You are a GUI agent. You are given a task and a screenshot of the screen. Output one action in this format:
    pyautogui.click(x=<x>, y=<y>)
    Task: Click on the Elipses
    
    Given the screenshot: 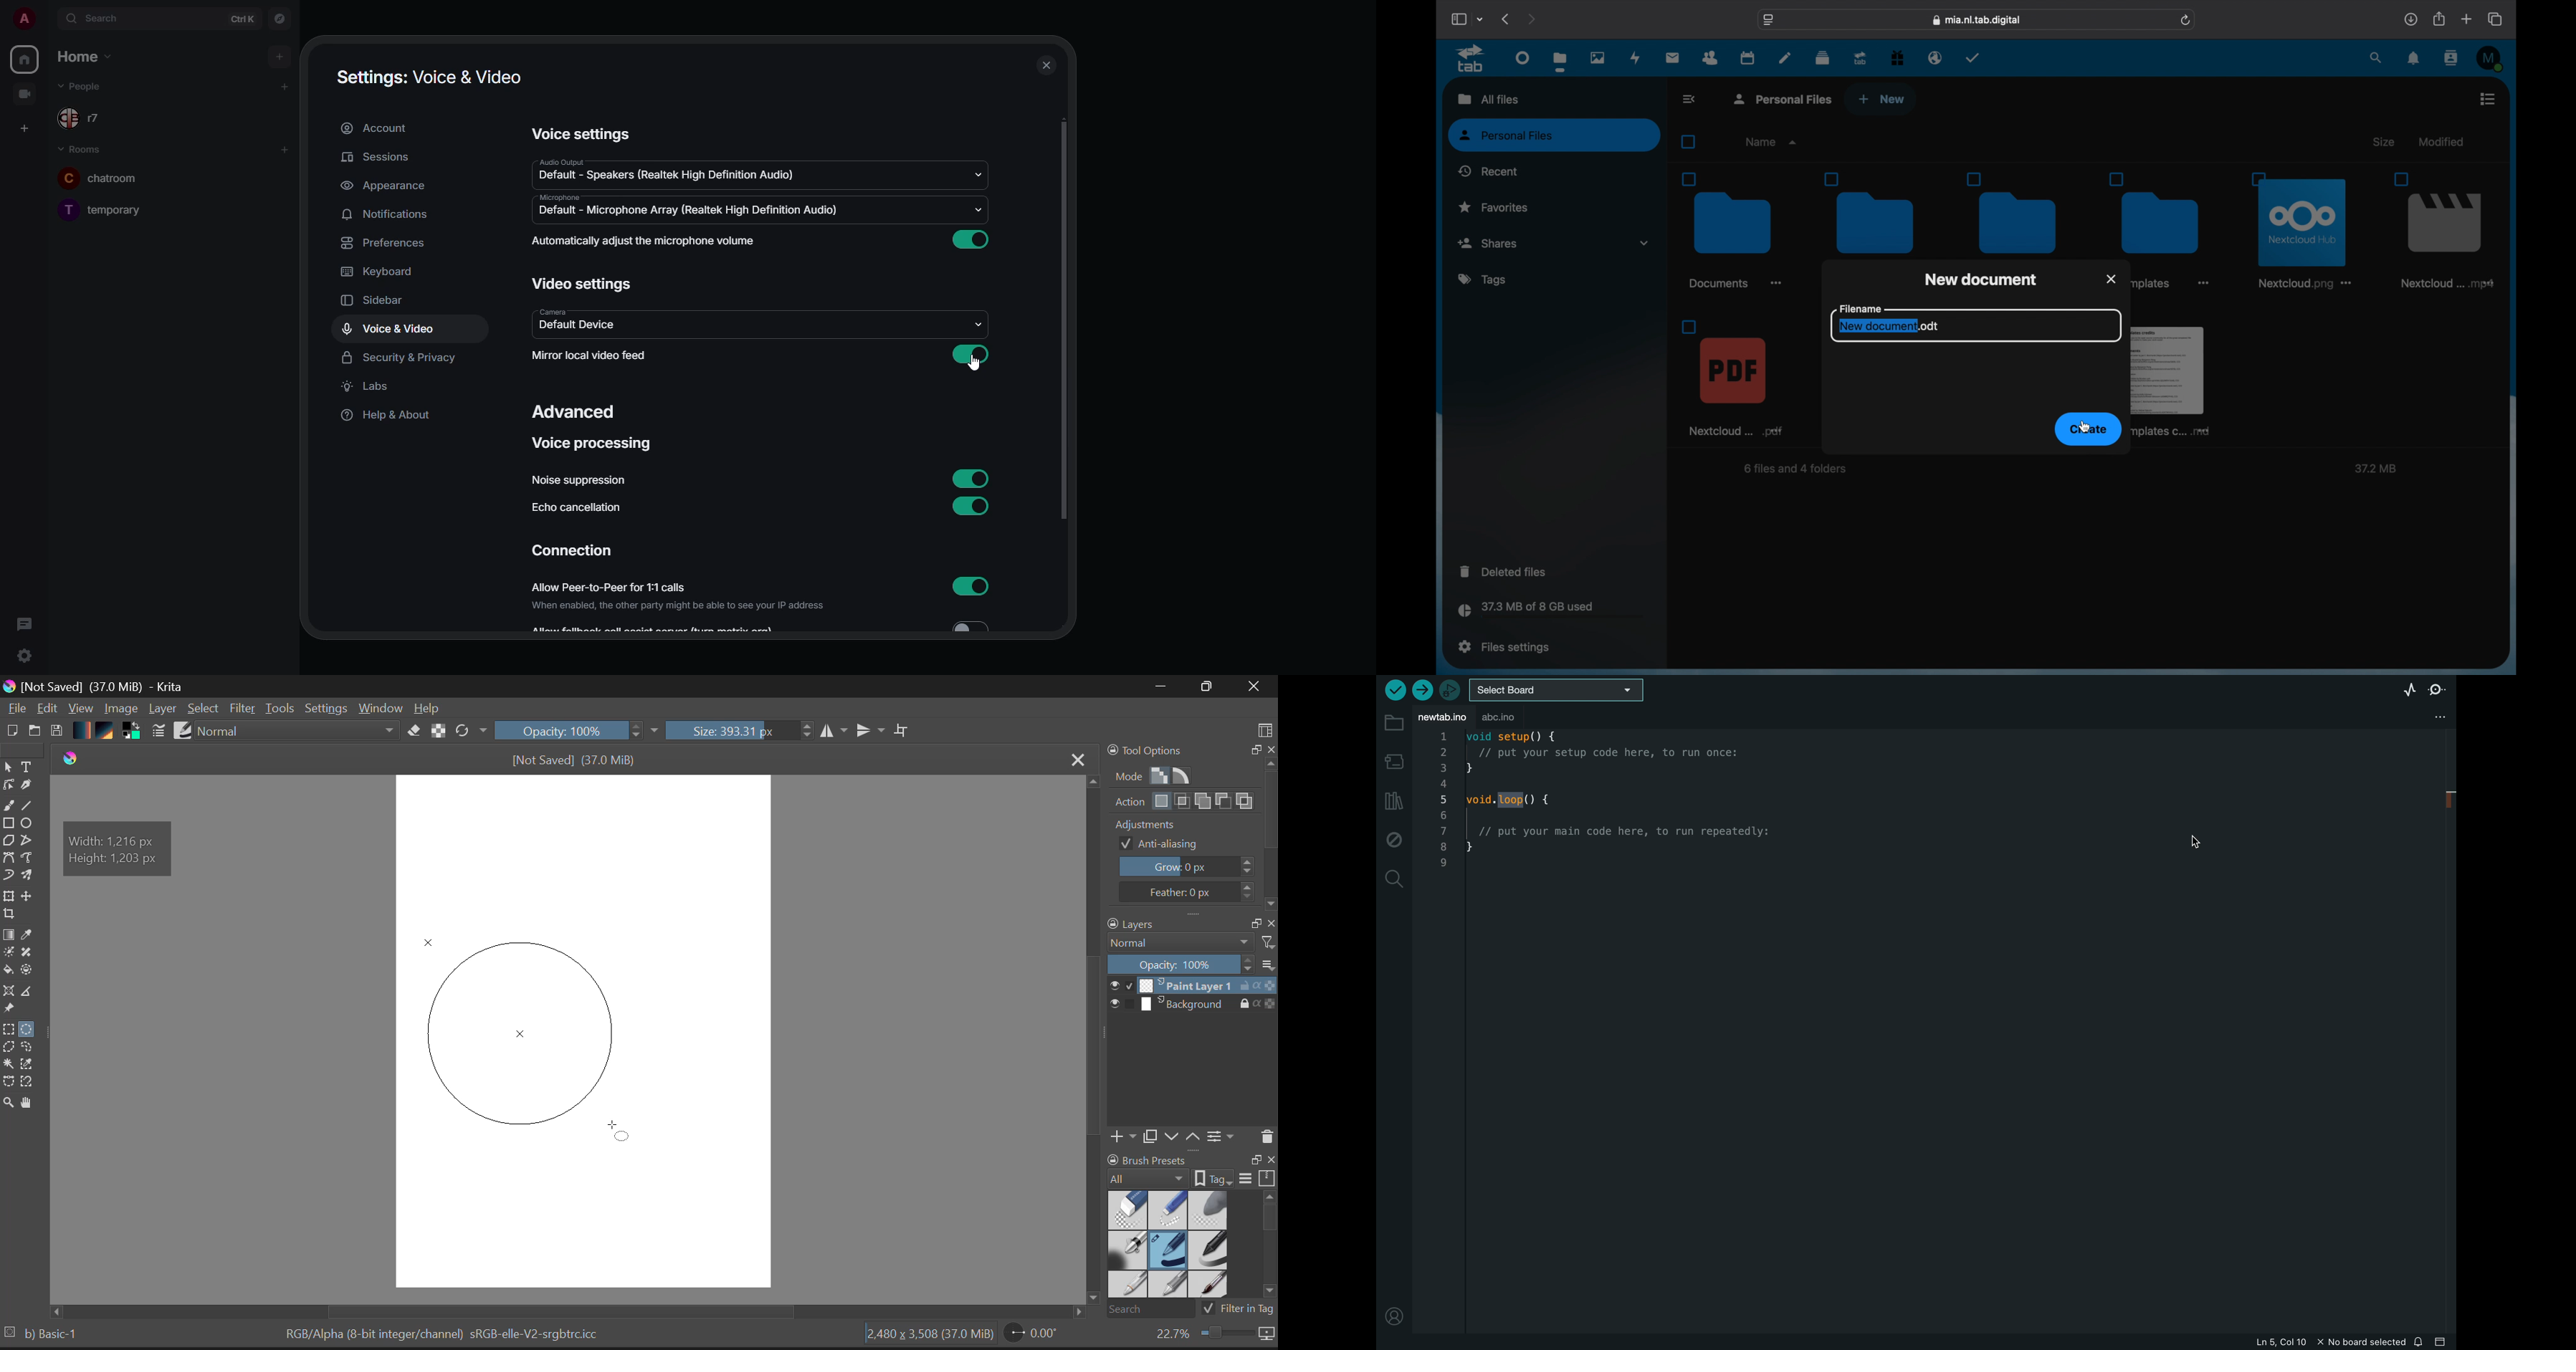 What is the action you would take?
    pyautogui.click(x=29, y=825)
    